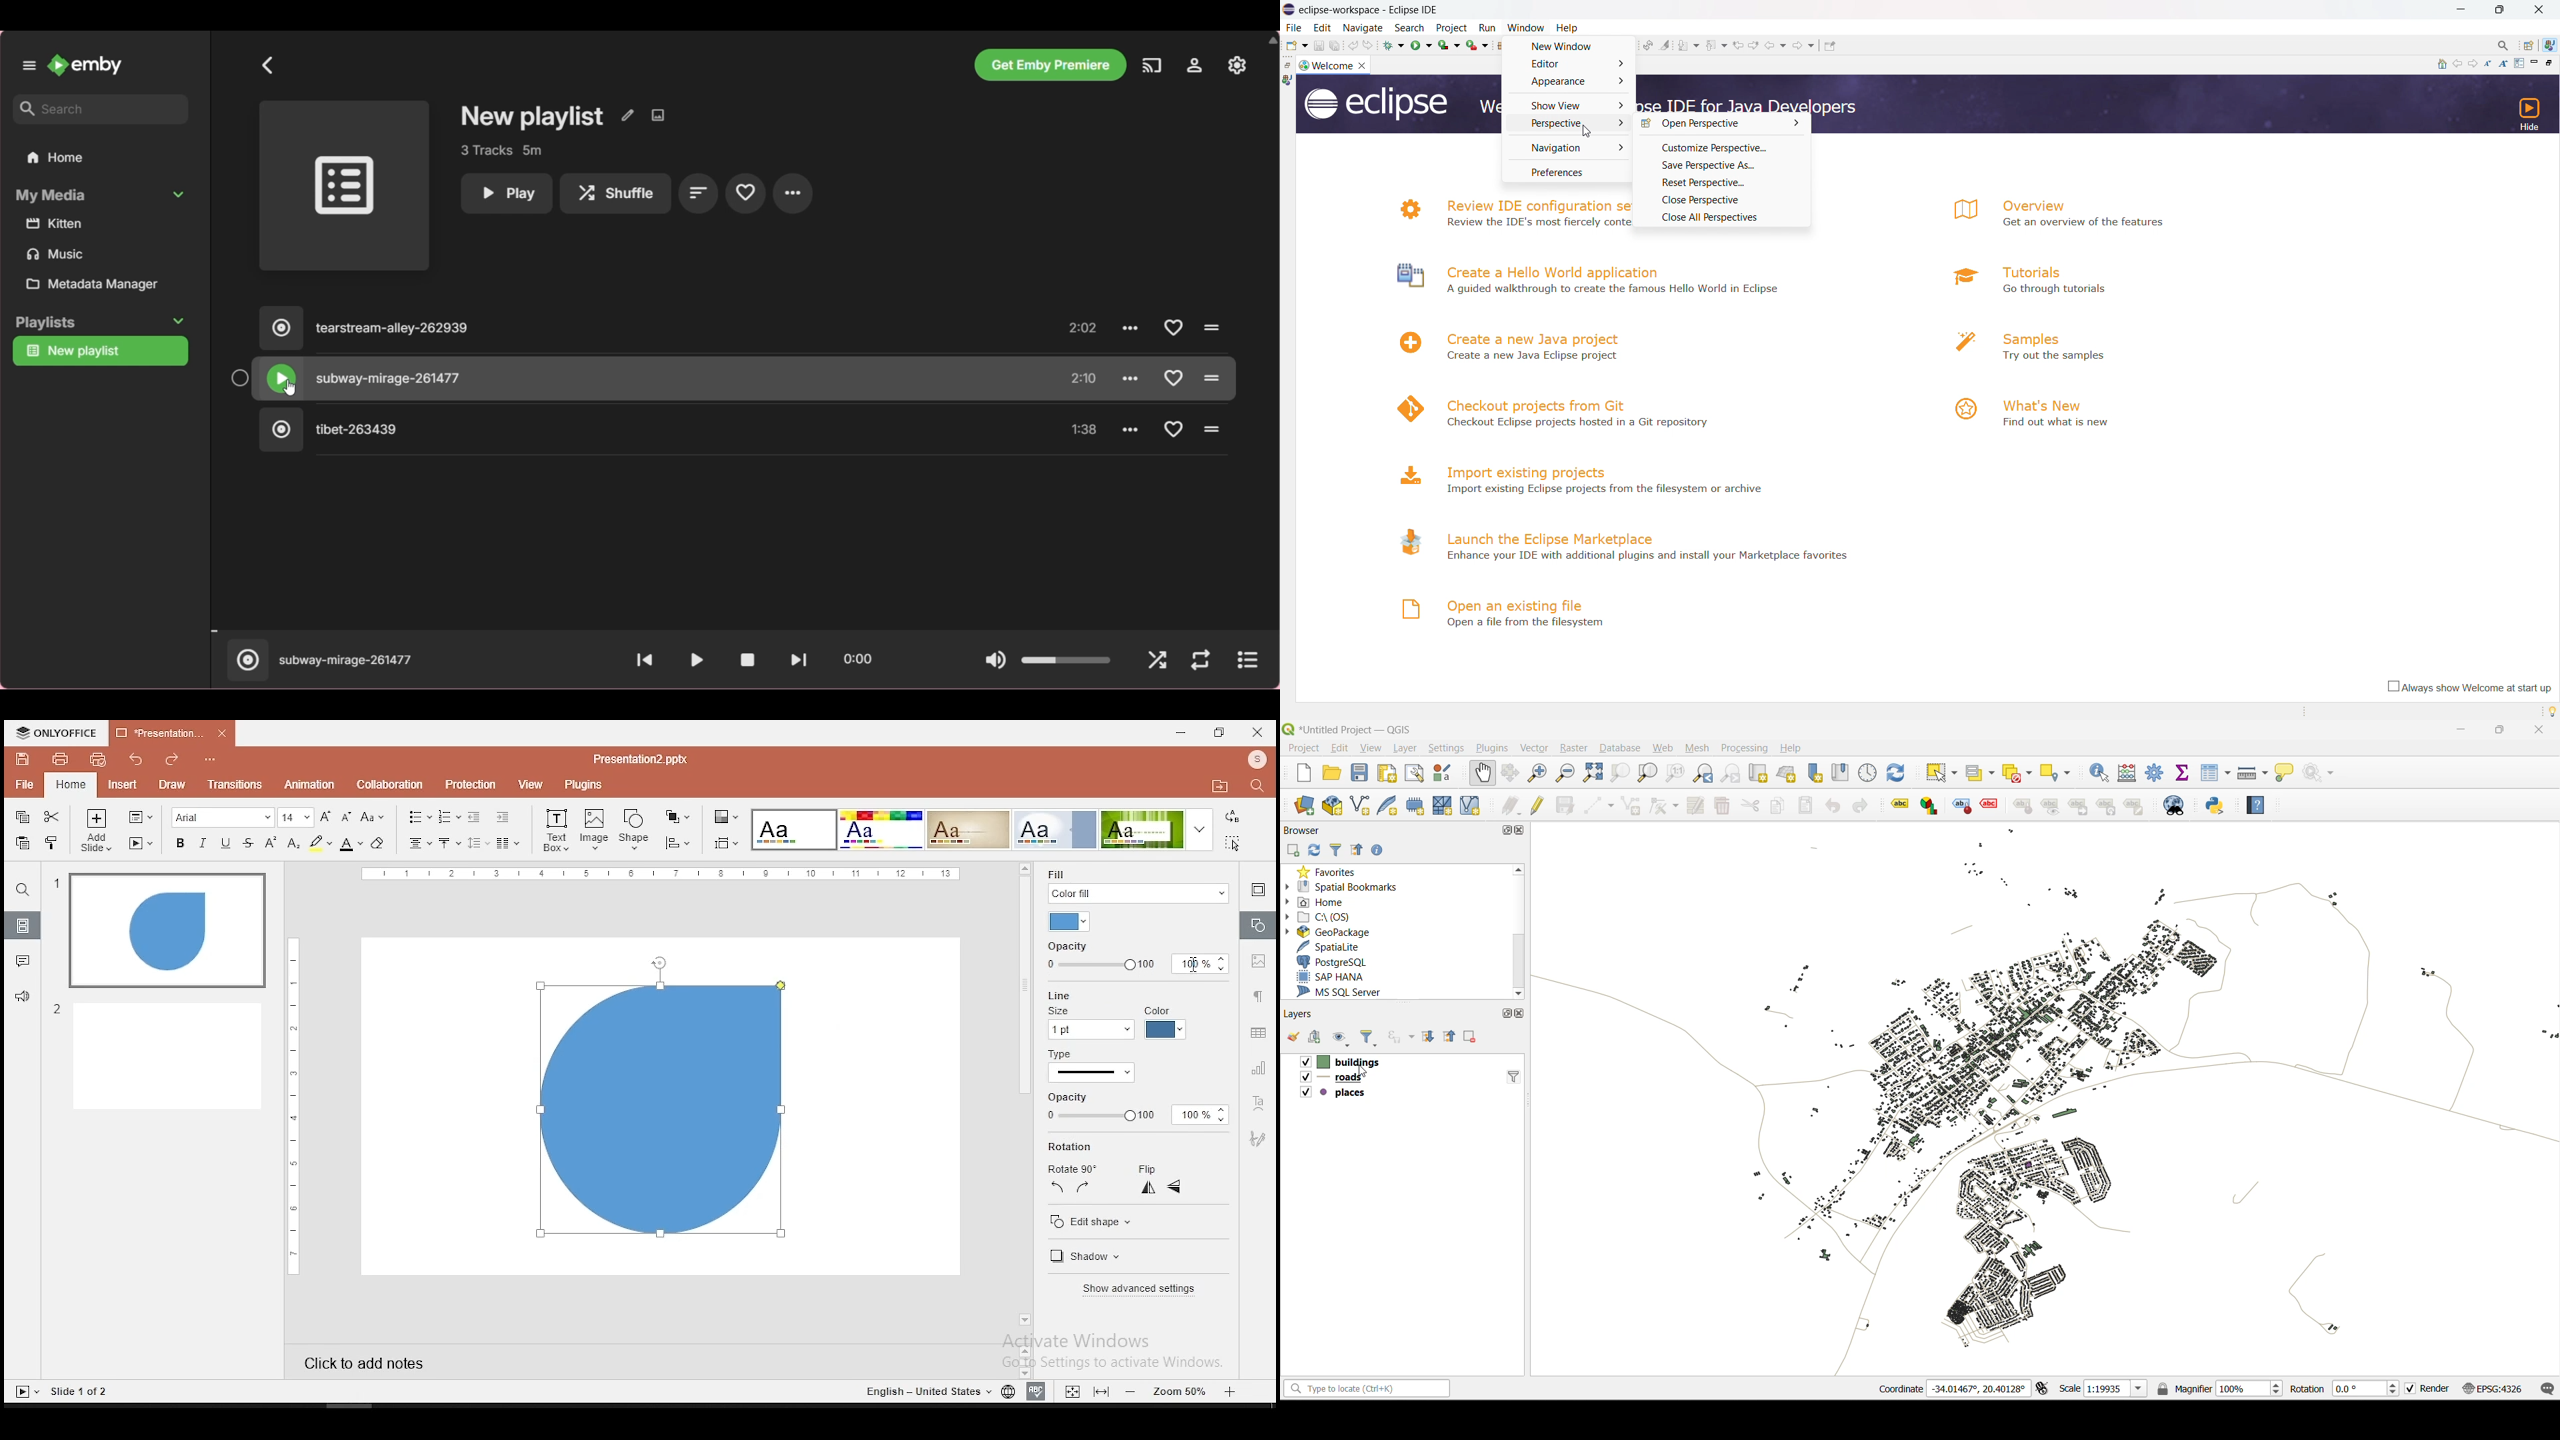  I want to click on rotate 90, so click(1071, 1169).